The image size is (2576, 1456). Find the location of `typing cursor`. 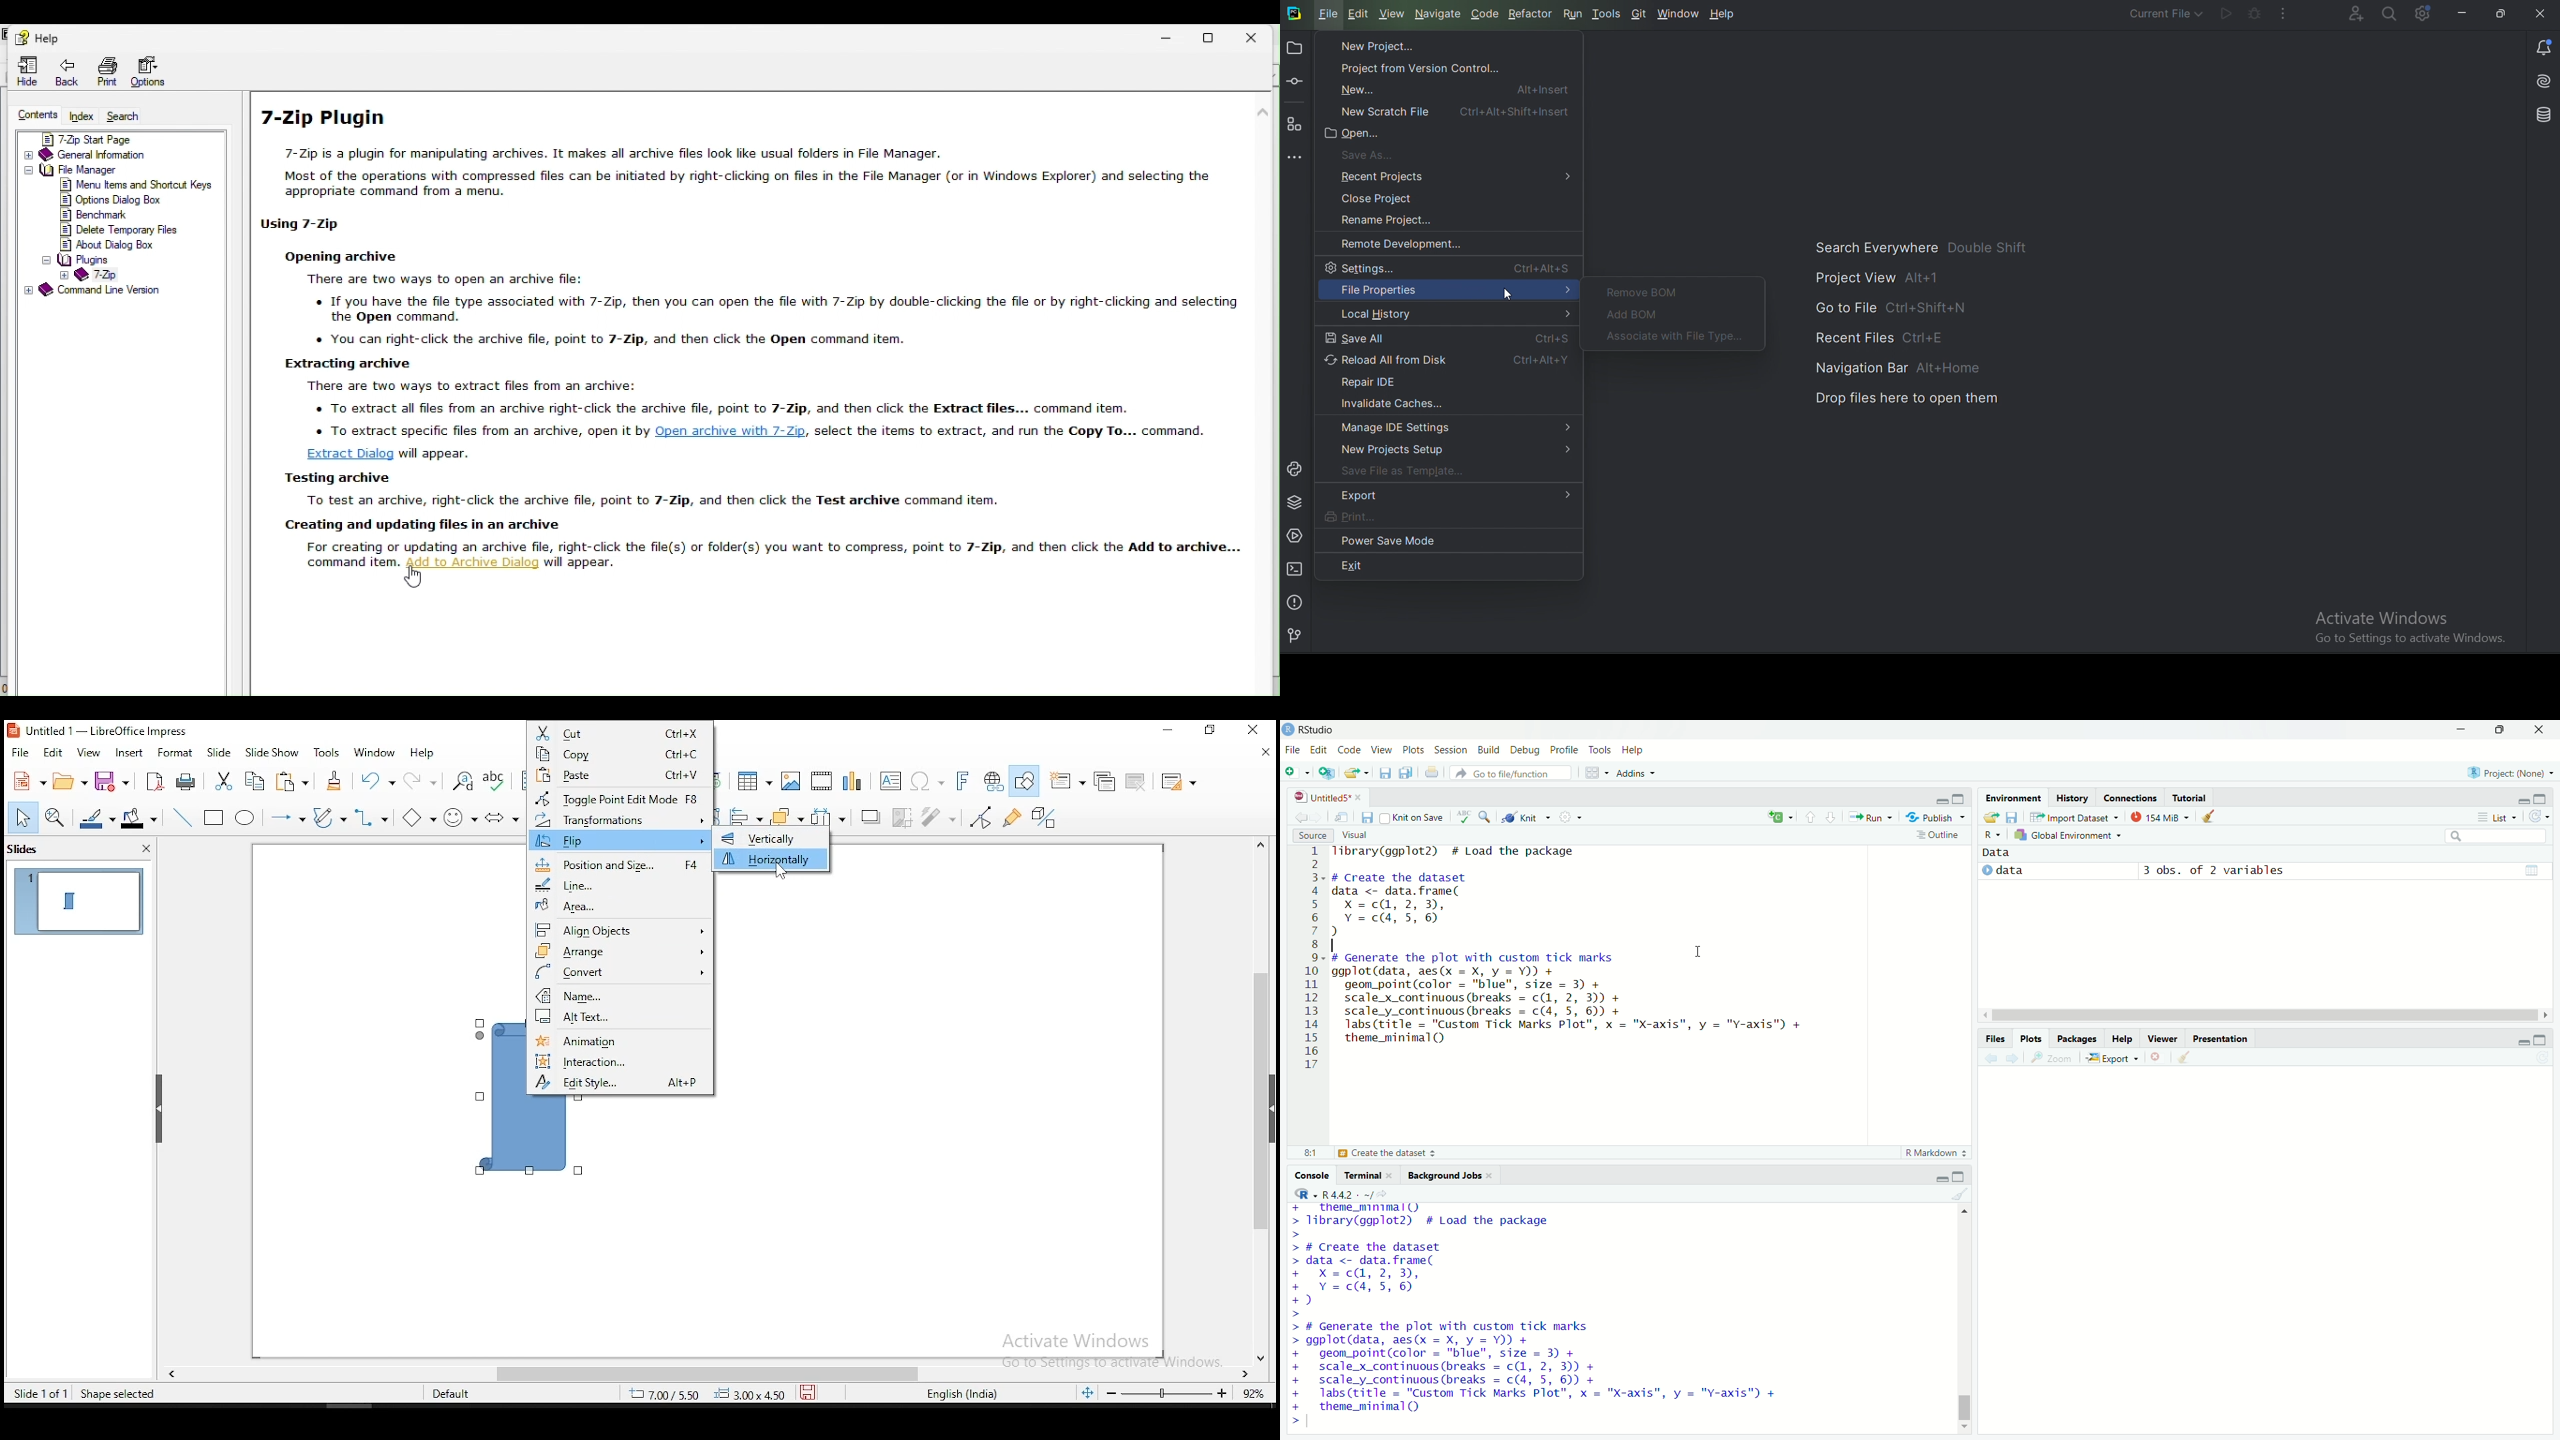

typing cursor is located at coordinates (1313, 1423).